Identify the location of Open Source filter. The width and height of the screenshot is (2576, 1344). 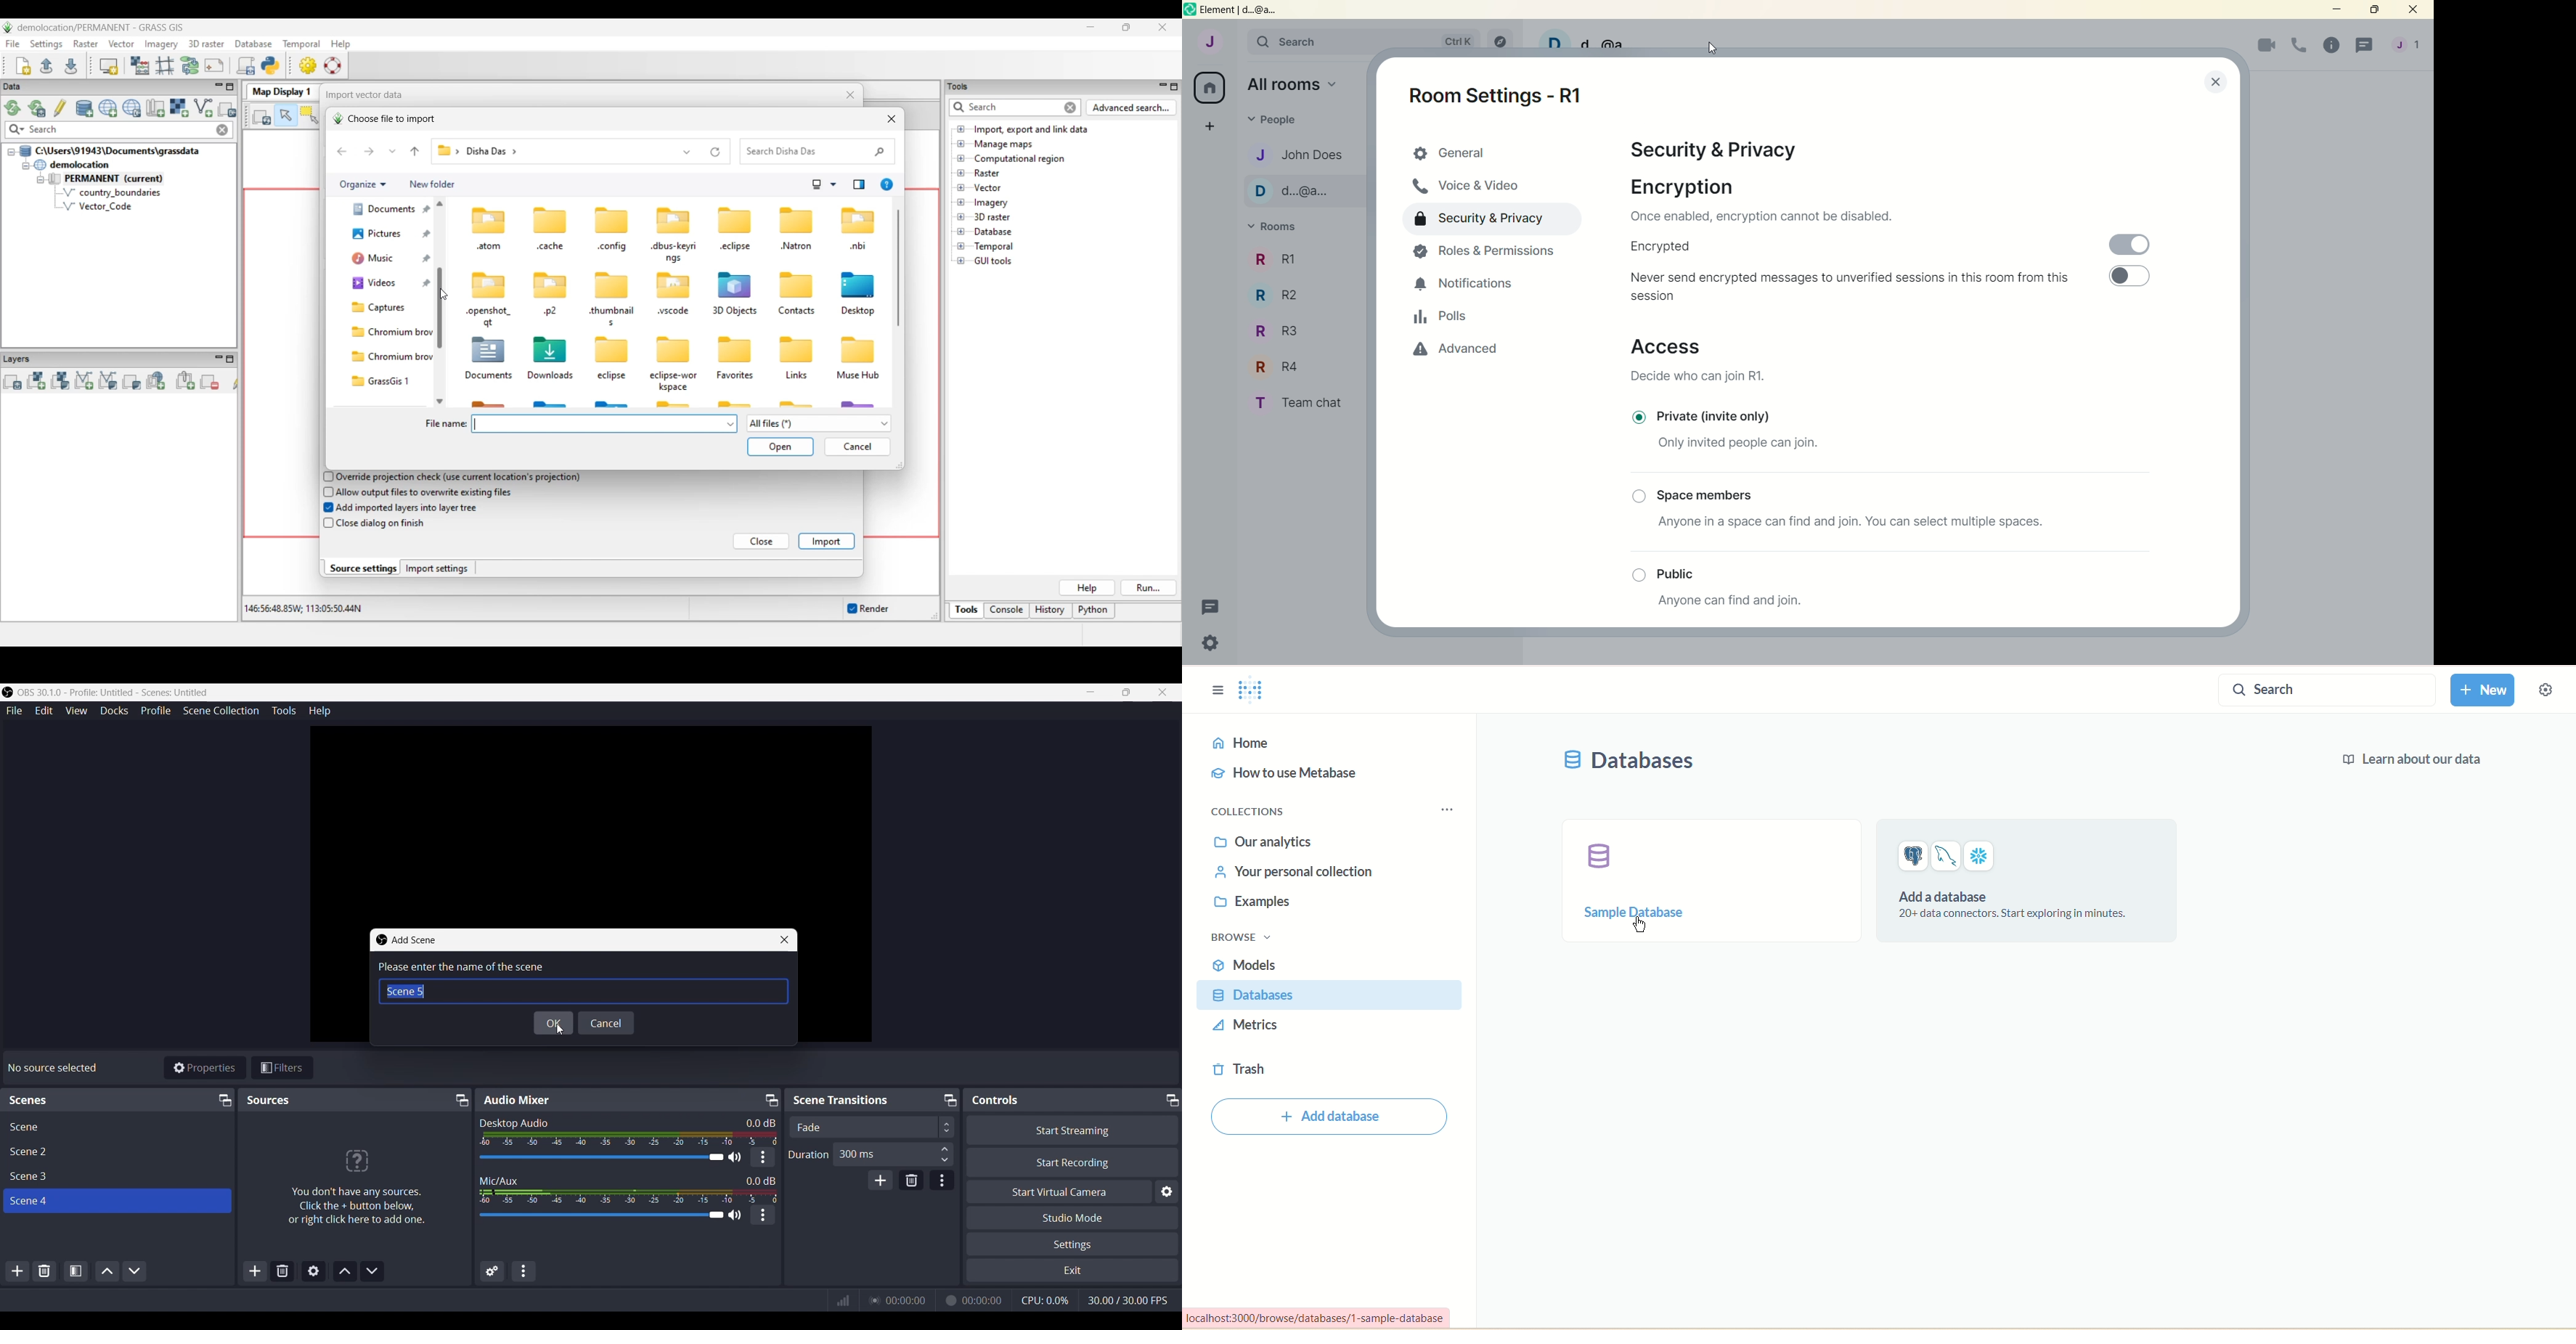
(76, 1270).